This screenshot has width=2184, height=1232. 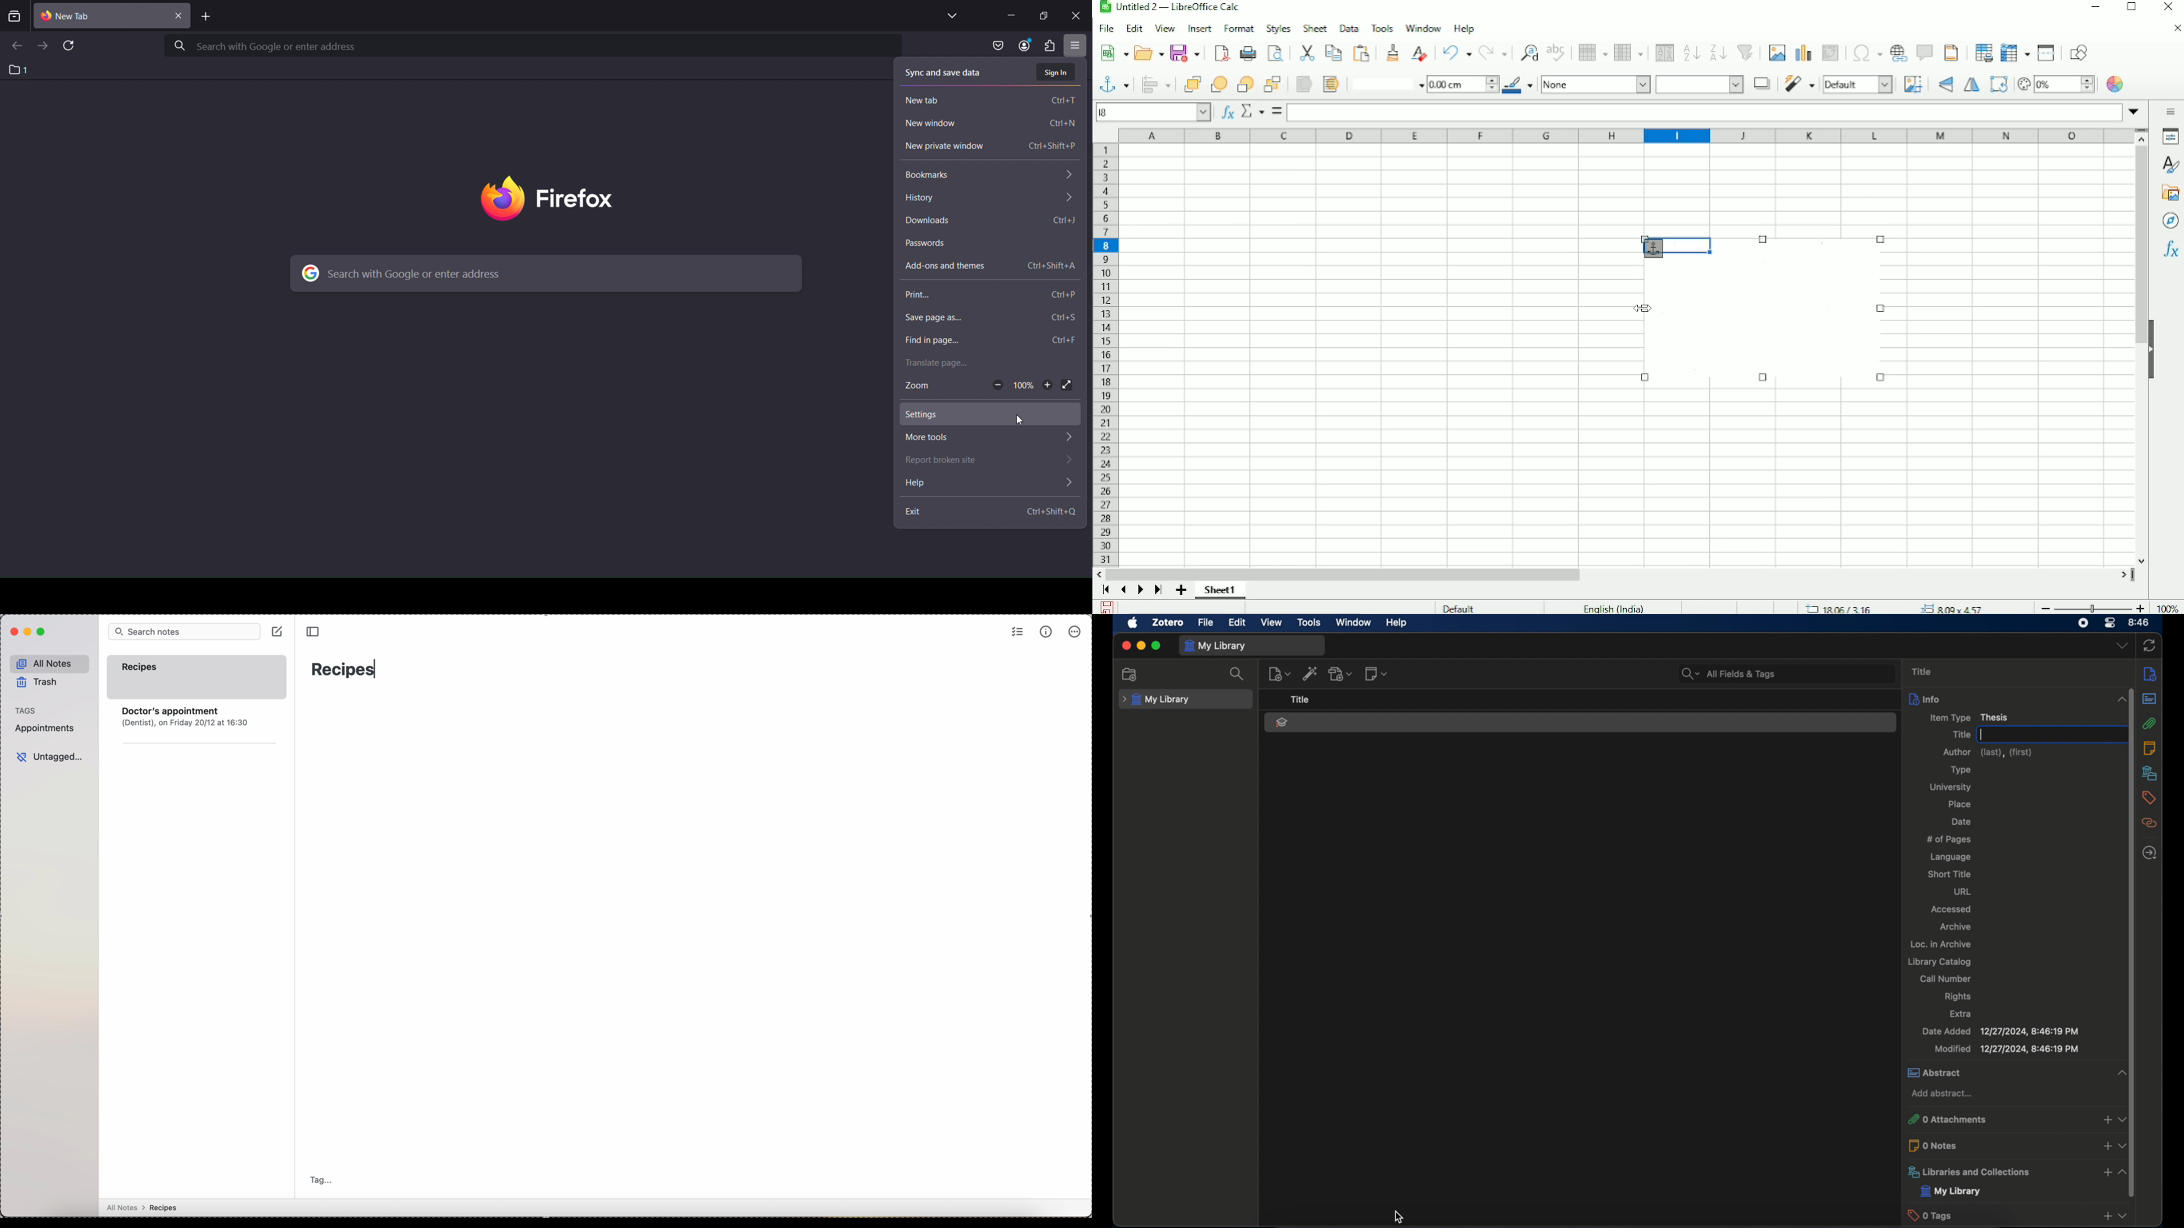 What do you see at coordinates (1776, 53) in the screenshot?
I see `Insert image` at bounding box center [1776, 53].